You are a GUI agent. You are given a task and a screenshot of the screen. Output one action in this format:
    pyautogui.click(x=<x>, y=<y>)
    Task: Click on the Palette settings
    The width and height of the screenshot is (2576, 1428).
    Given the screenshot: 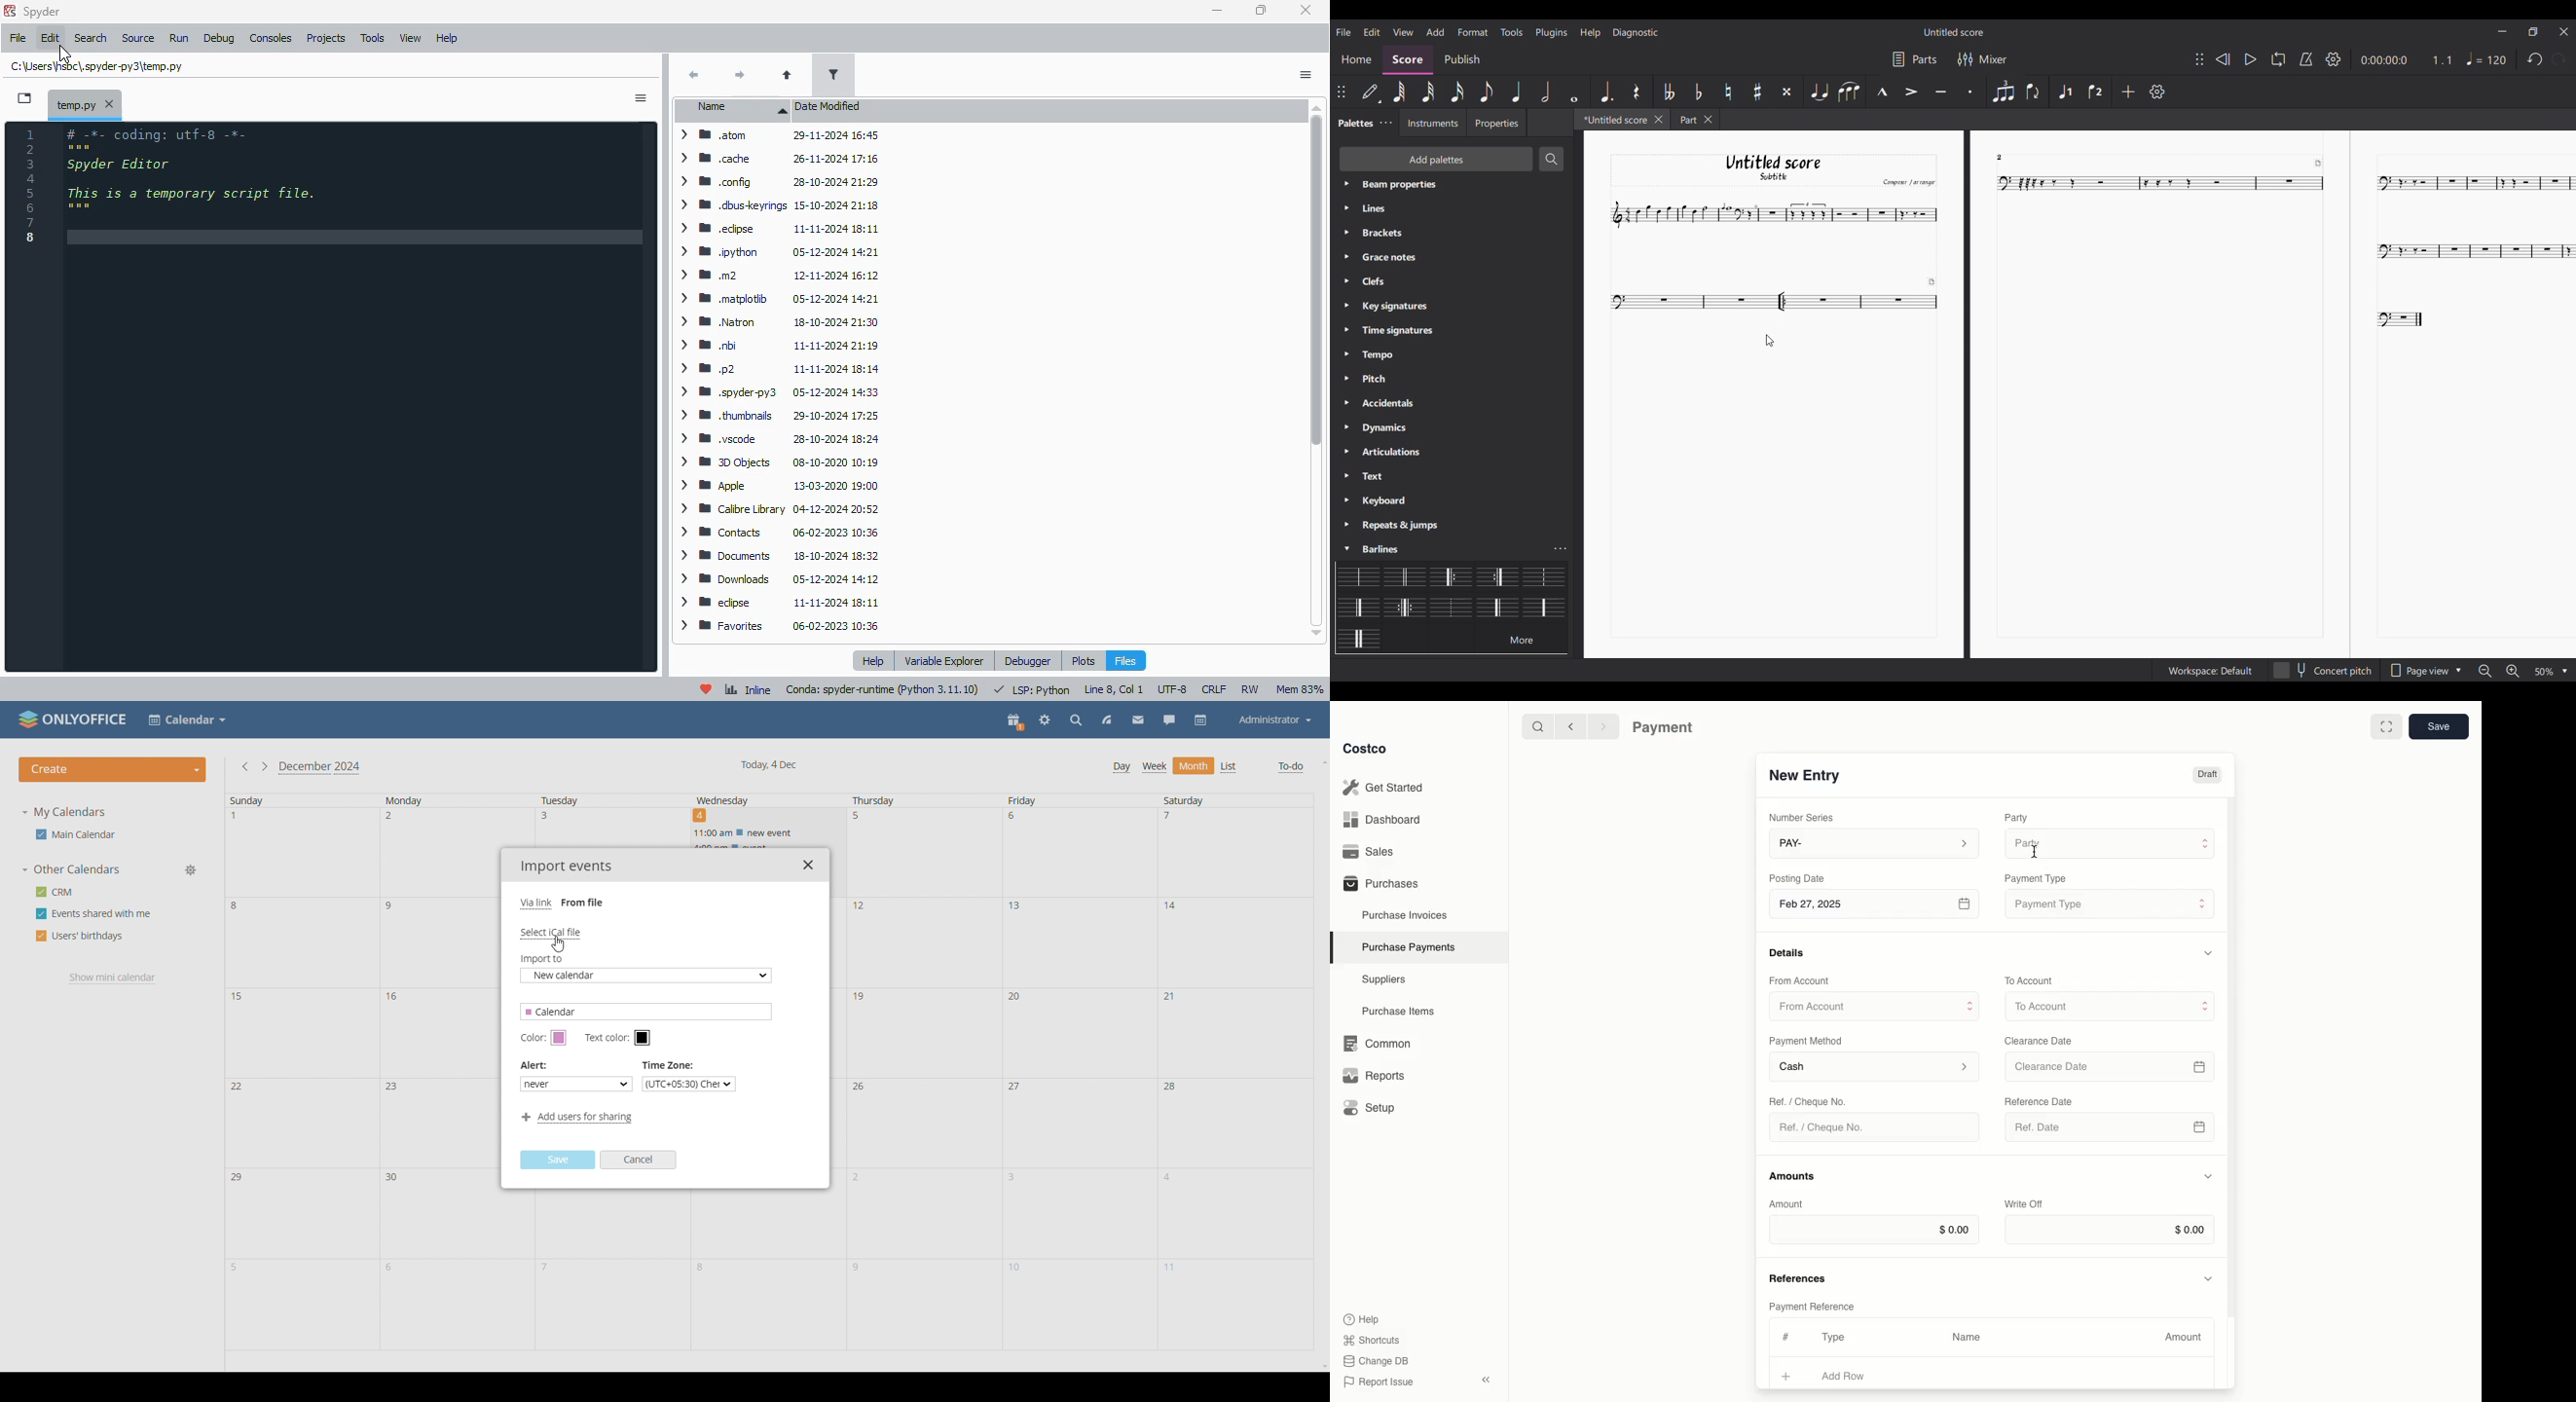 What is the action you would take?
    pyautogui.click(x=1400, y=234)
    